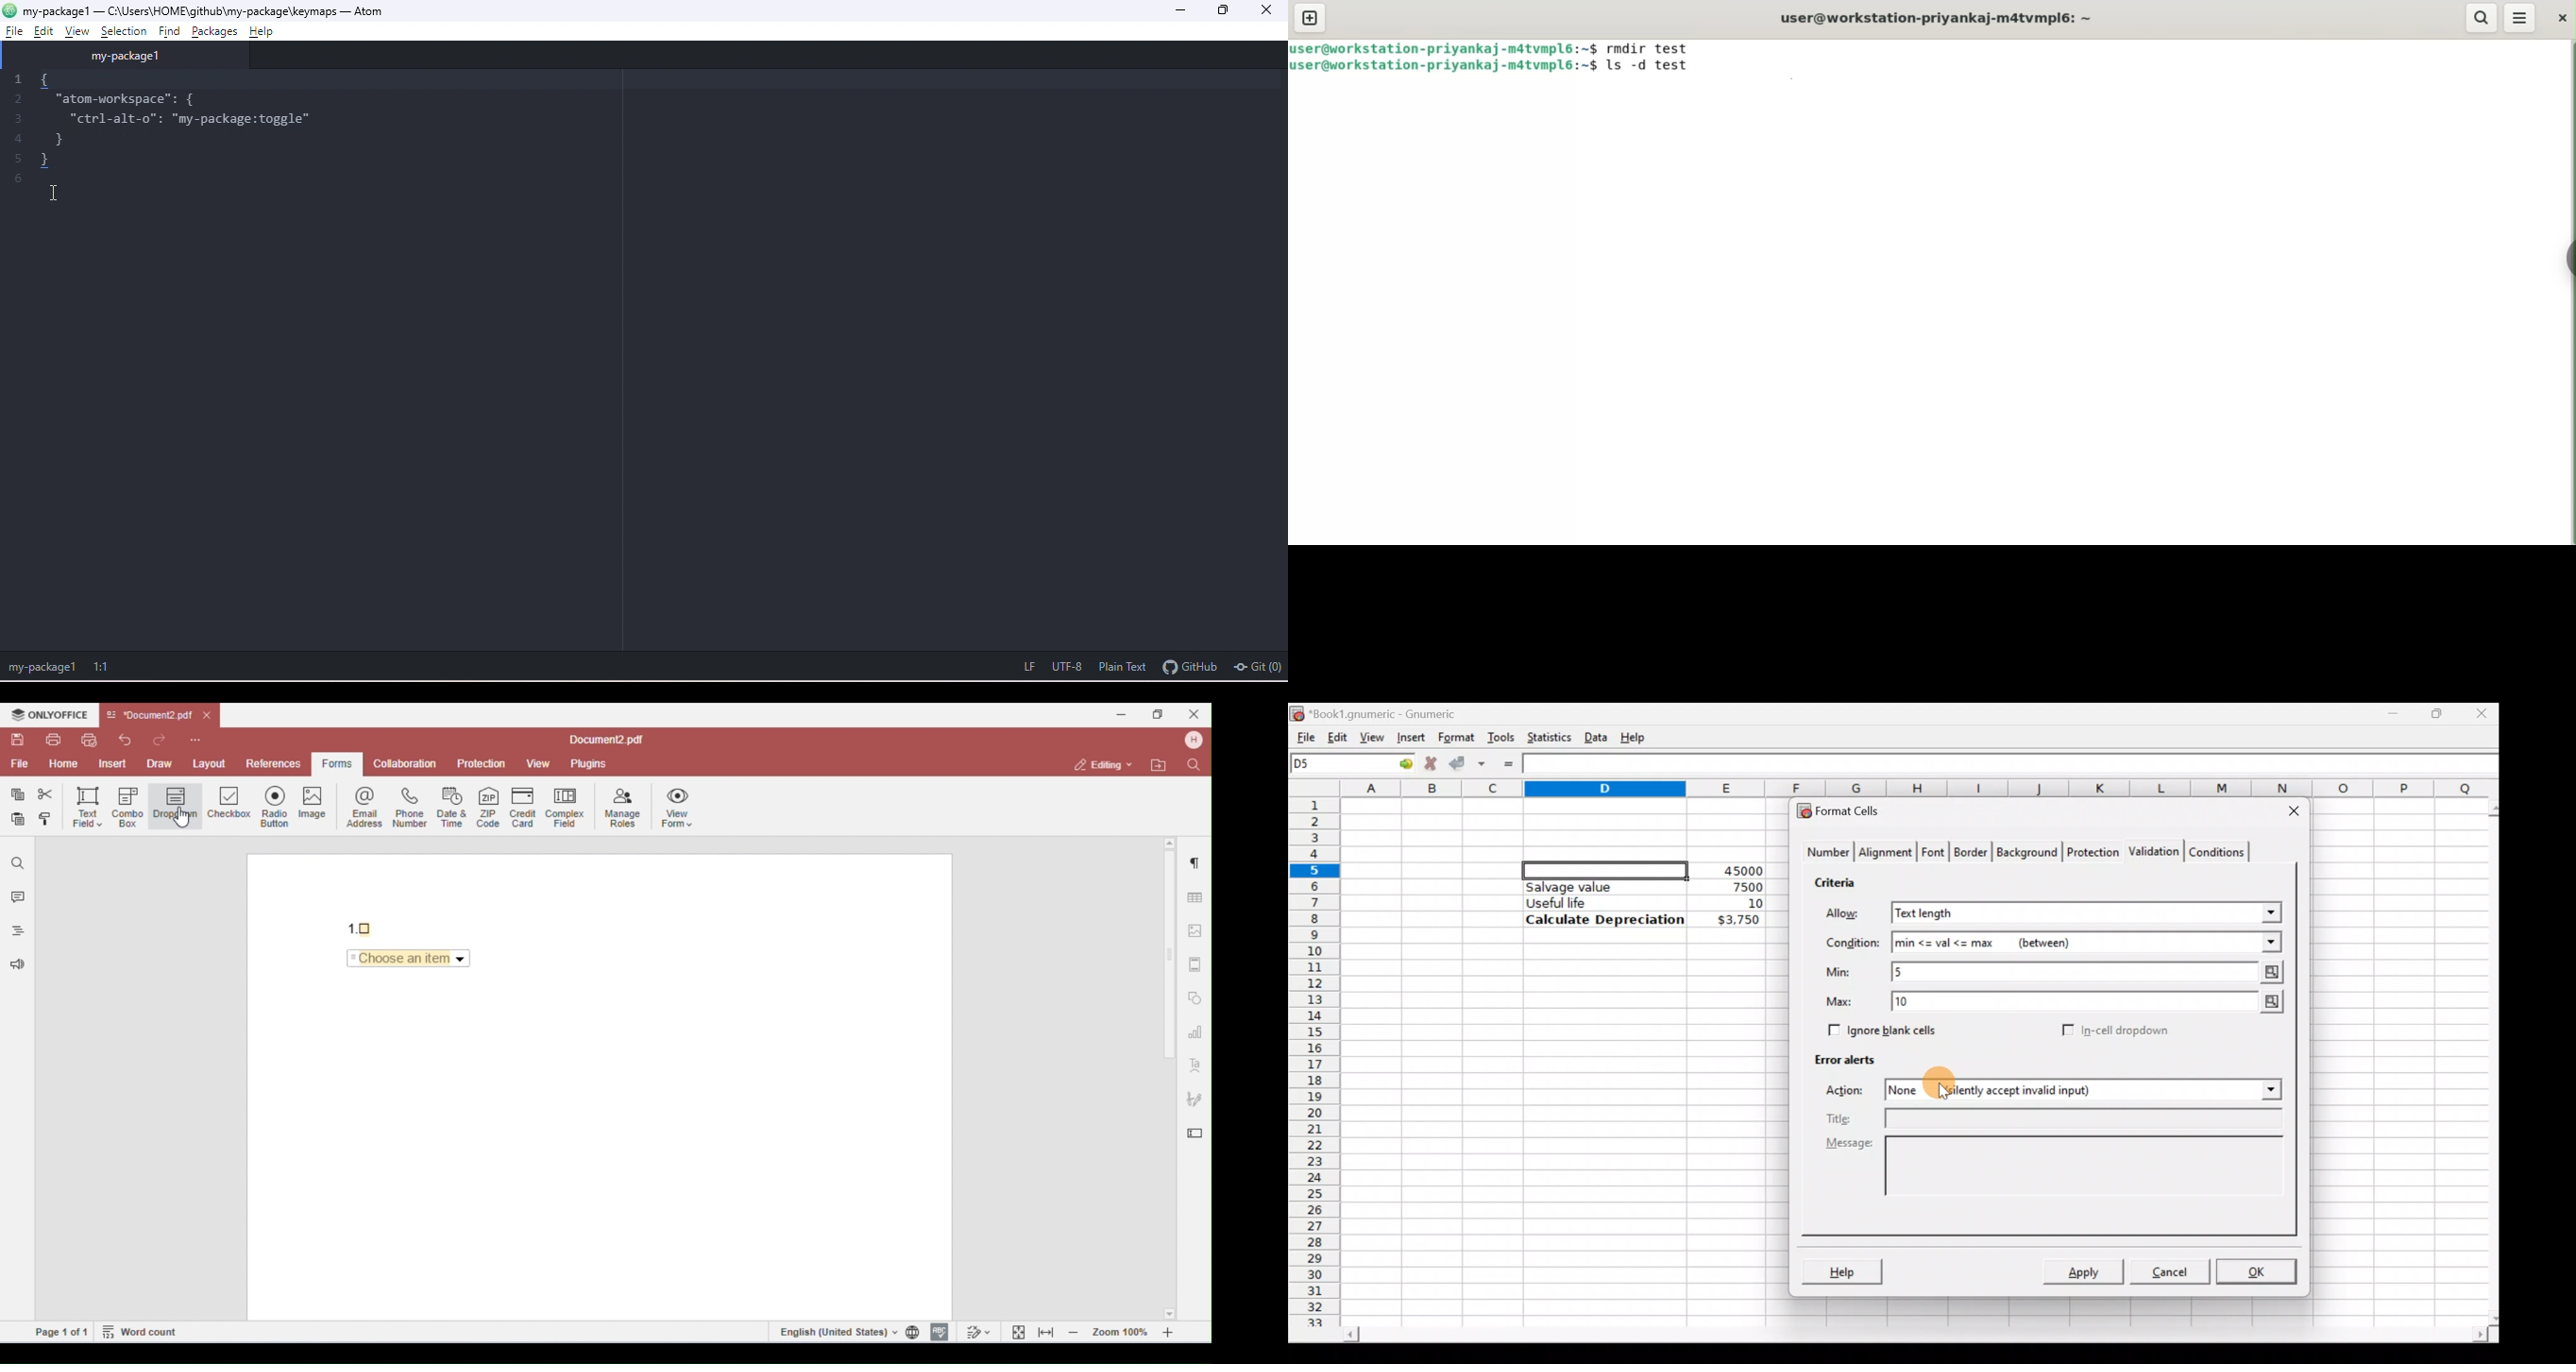  I want to click on Tools, so click(1501, 736).